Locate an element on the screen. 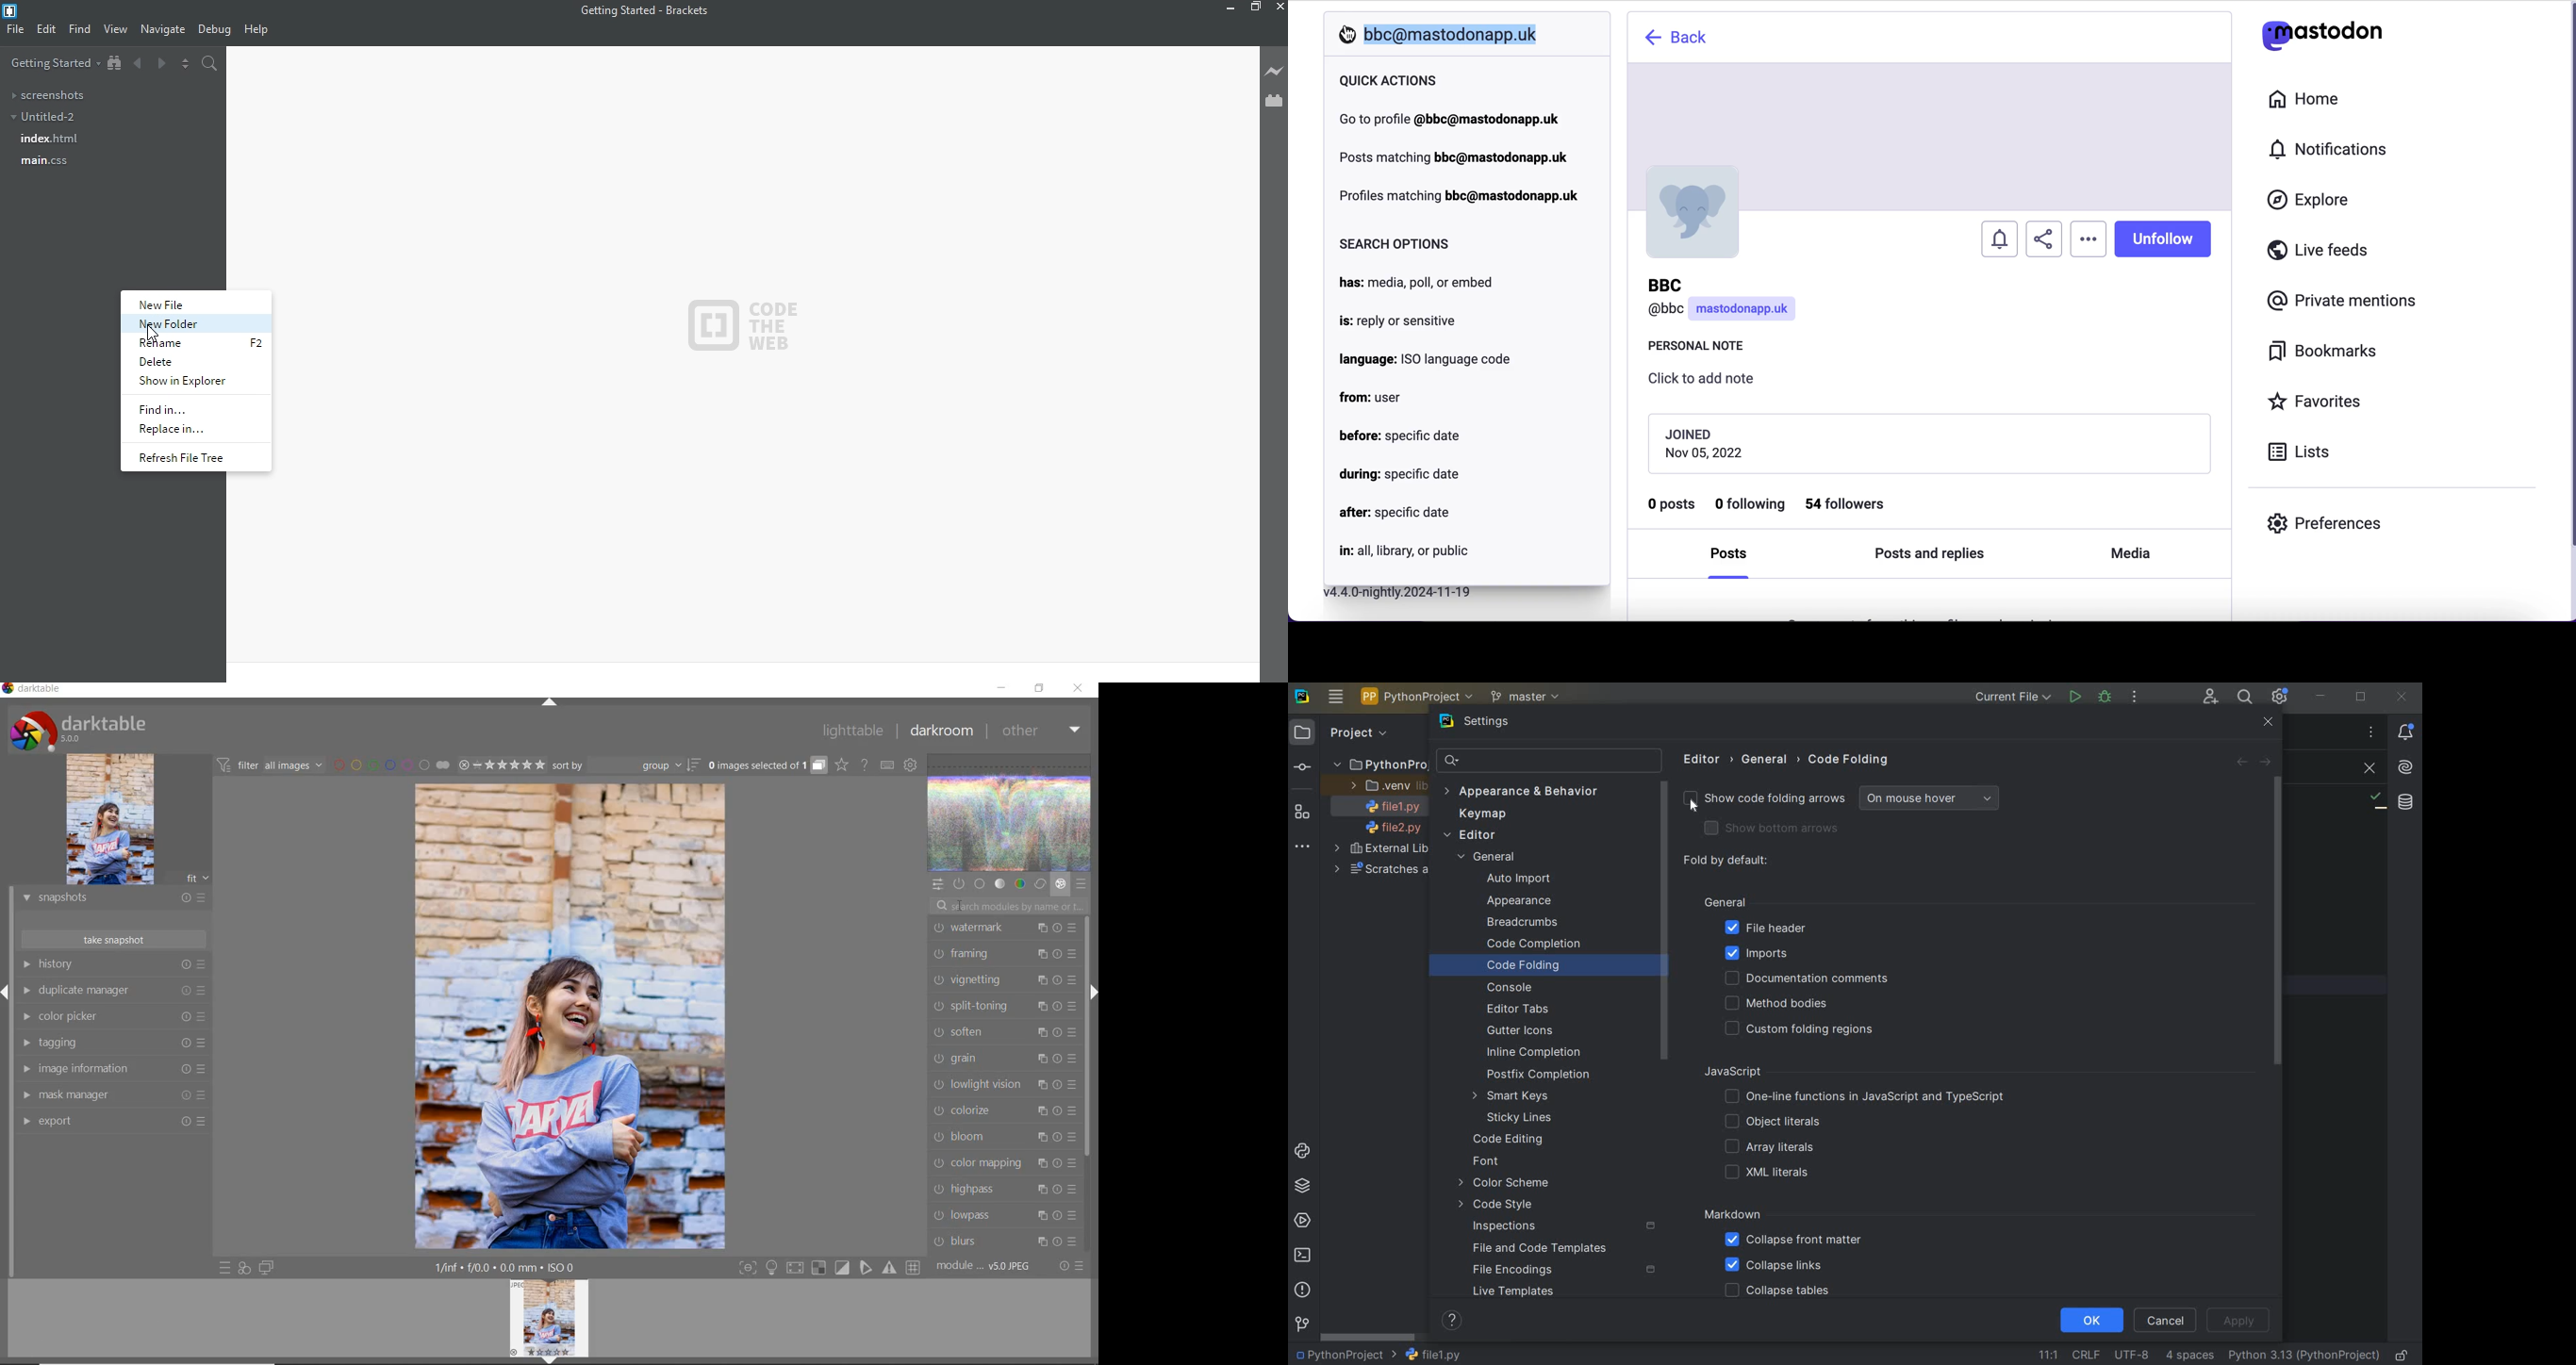 The width and height of the screenshot is (2576, 1372). lighttable is located at coordinates (851, 733).